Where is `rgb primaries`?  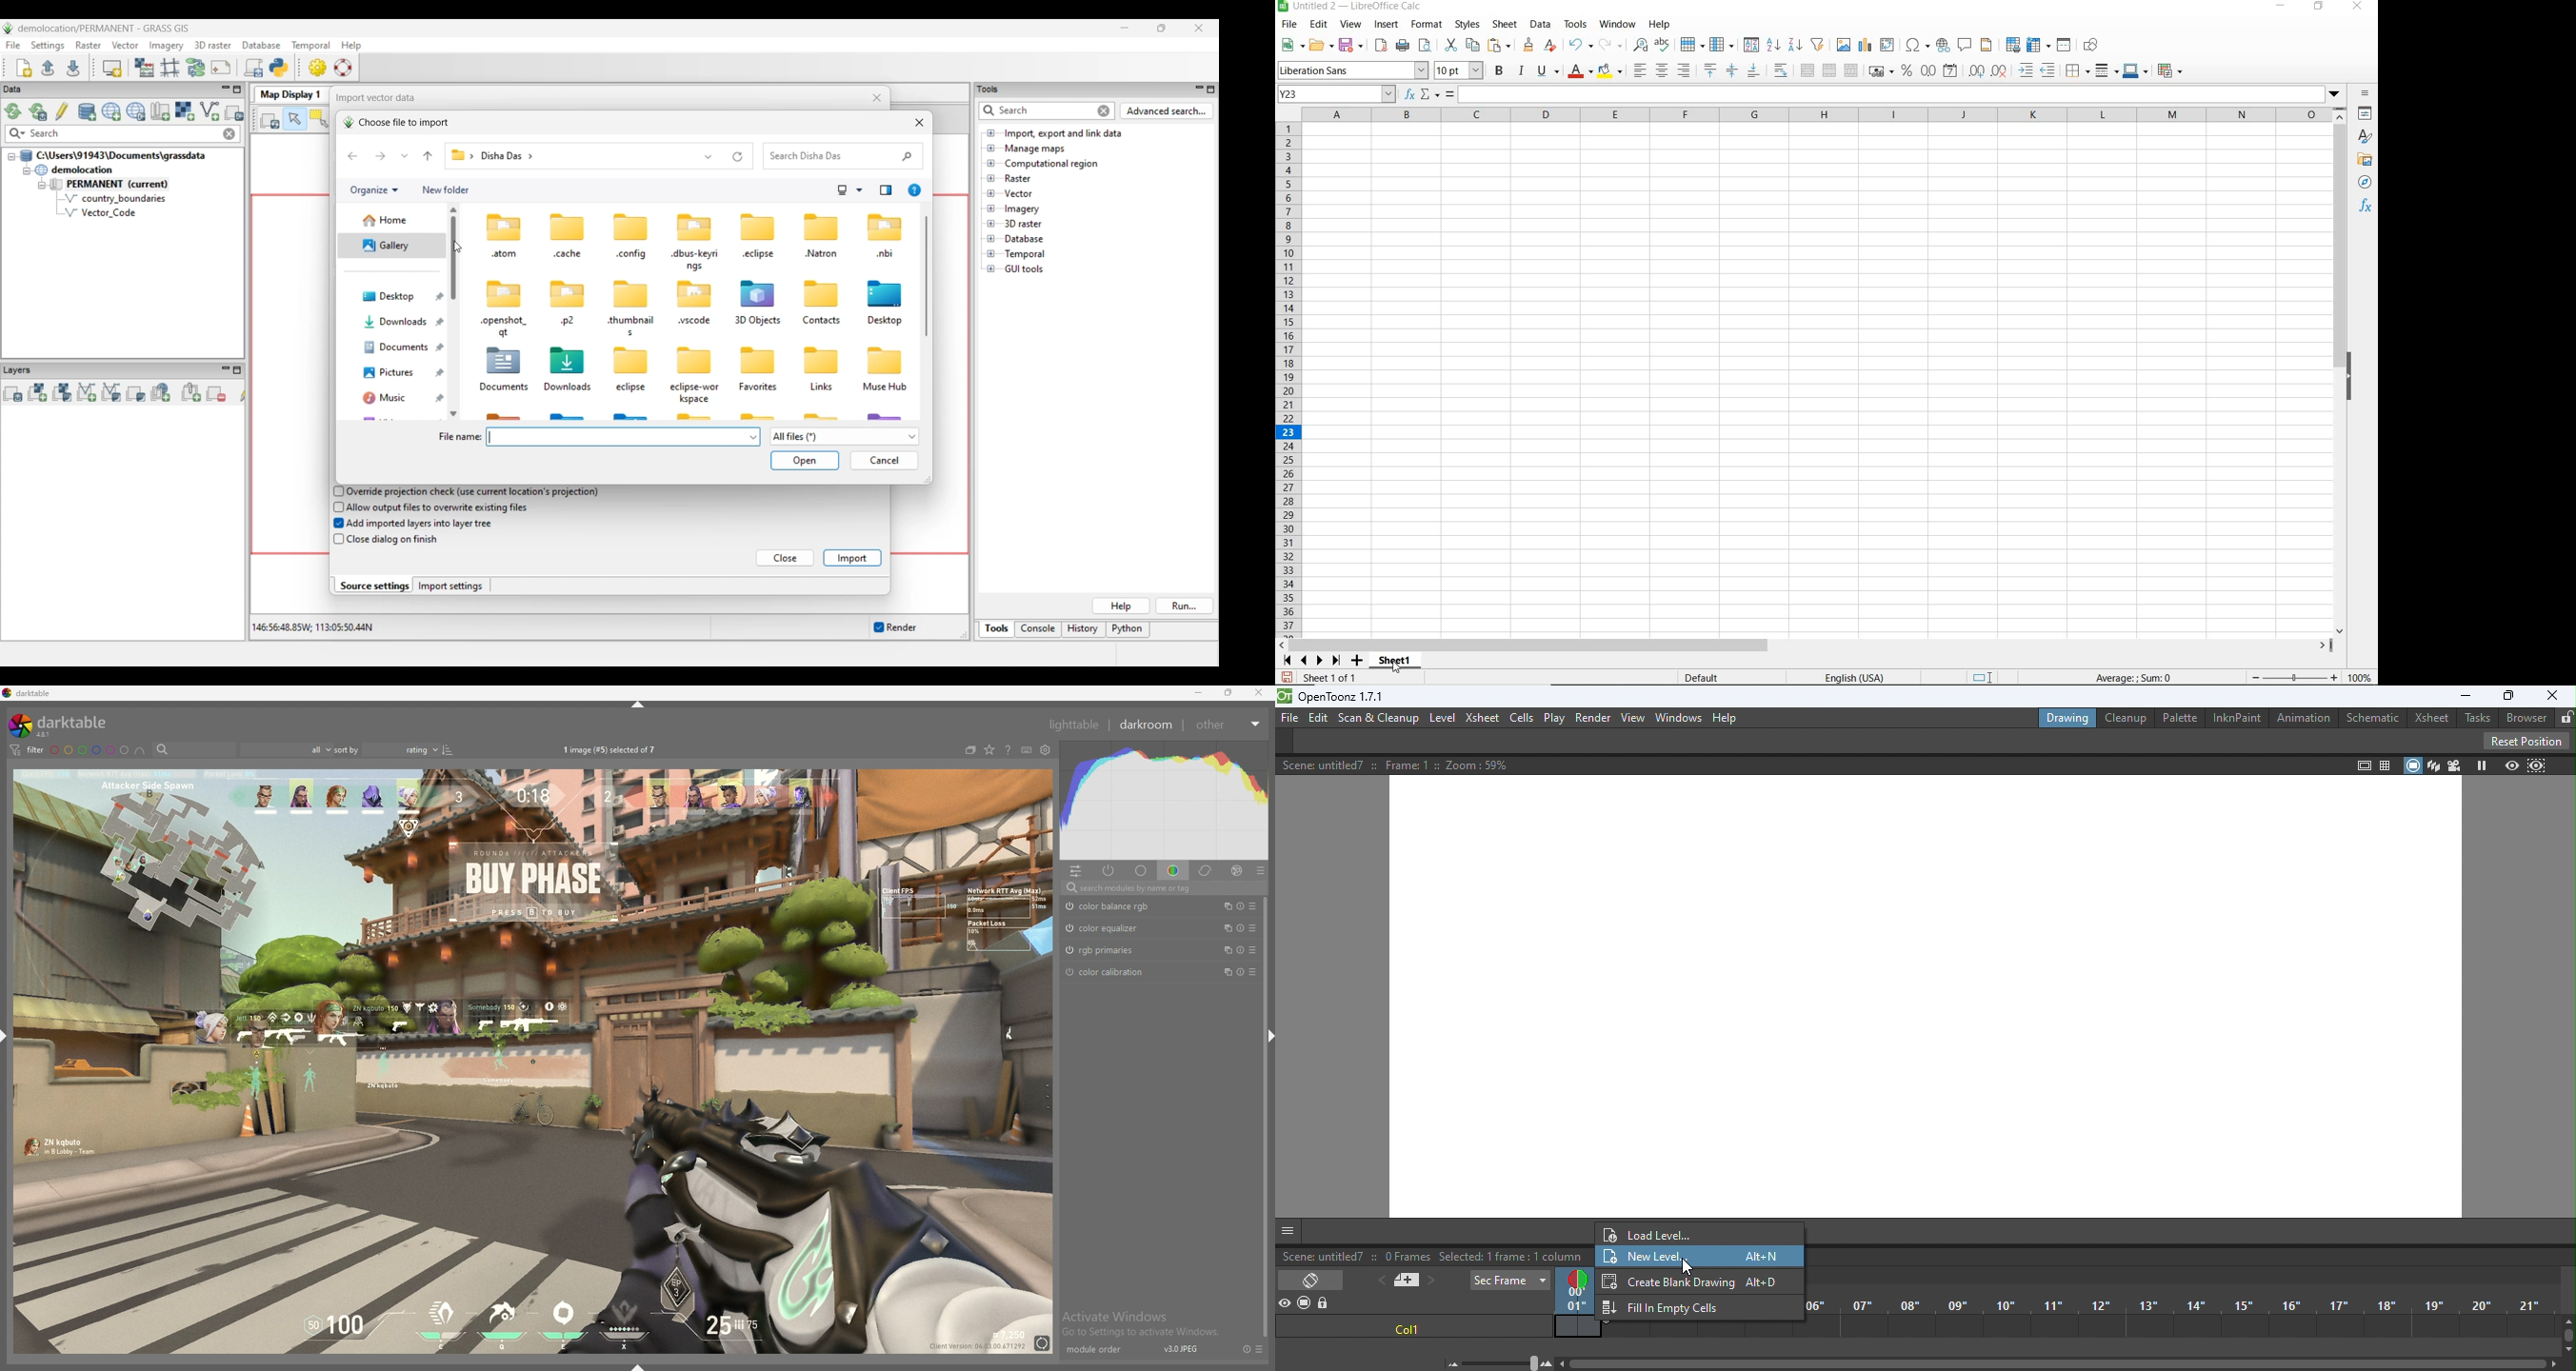
rgb primaries is located at coordinates (1123, 951).